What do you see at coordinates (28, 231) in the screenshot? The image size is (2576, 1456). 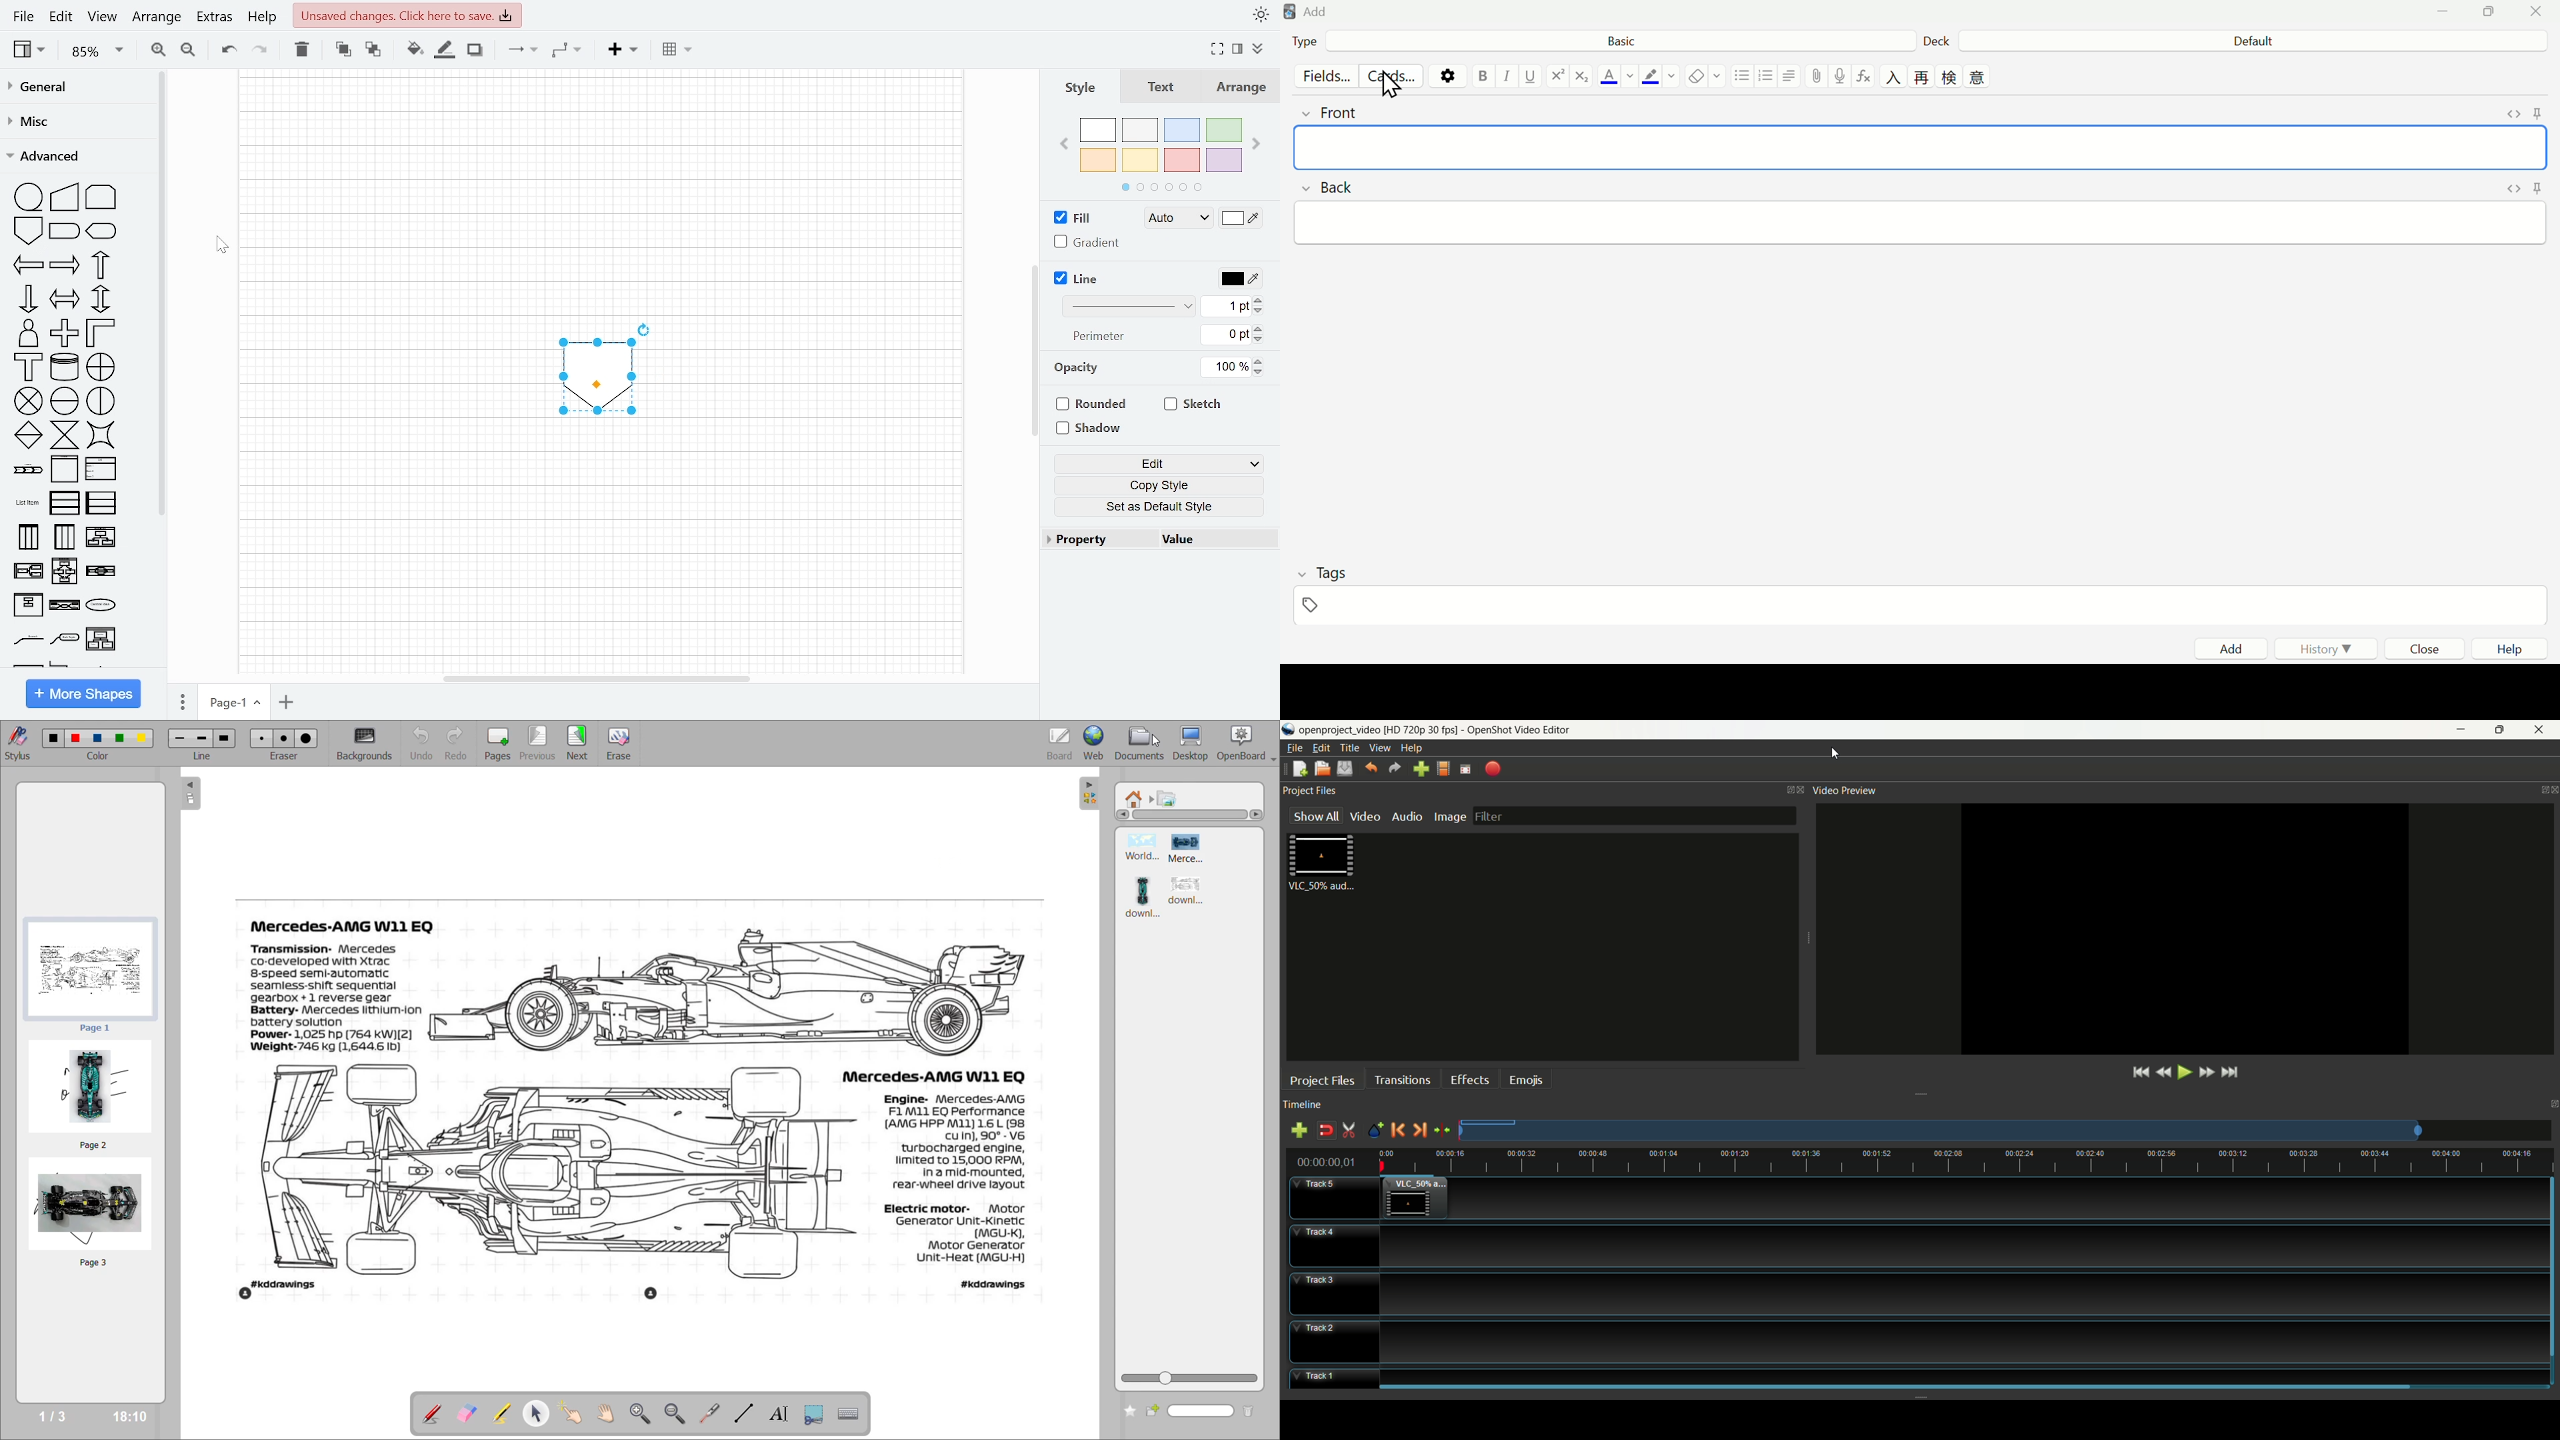 I see `off page connector` at bounding box center [28, 231].